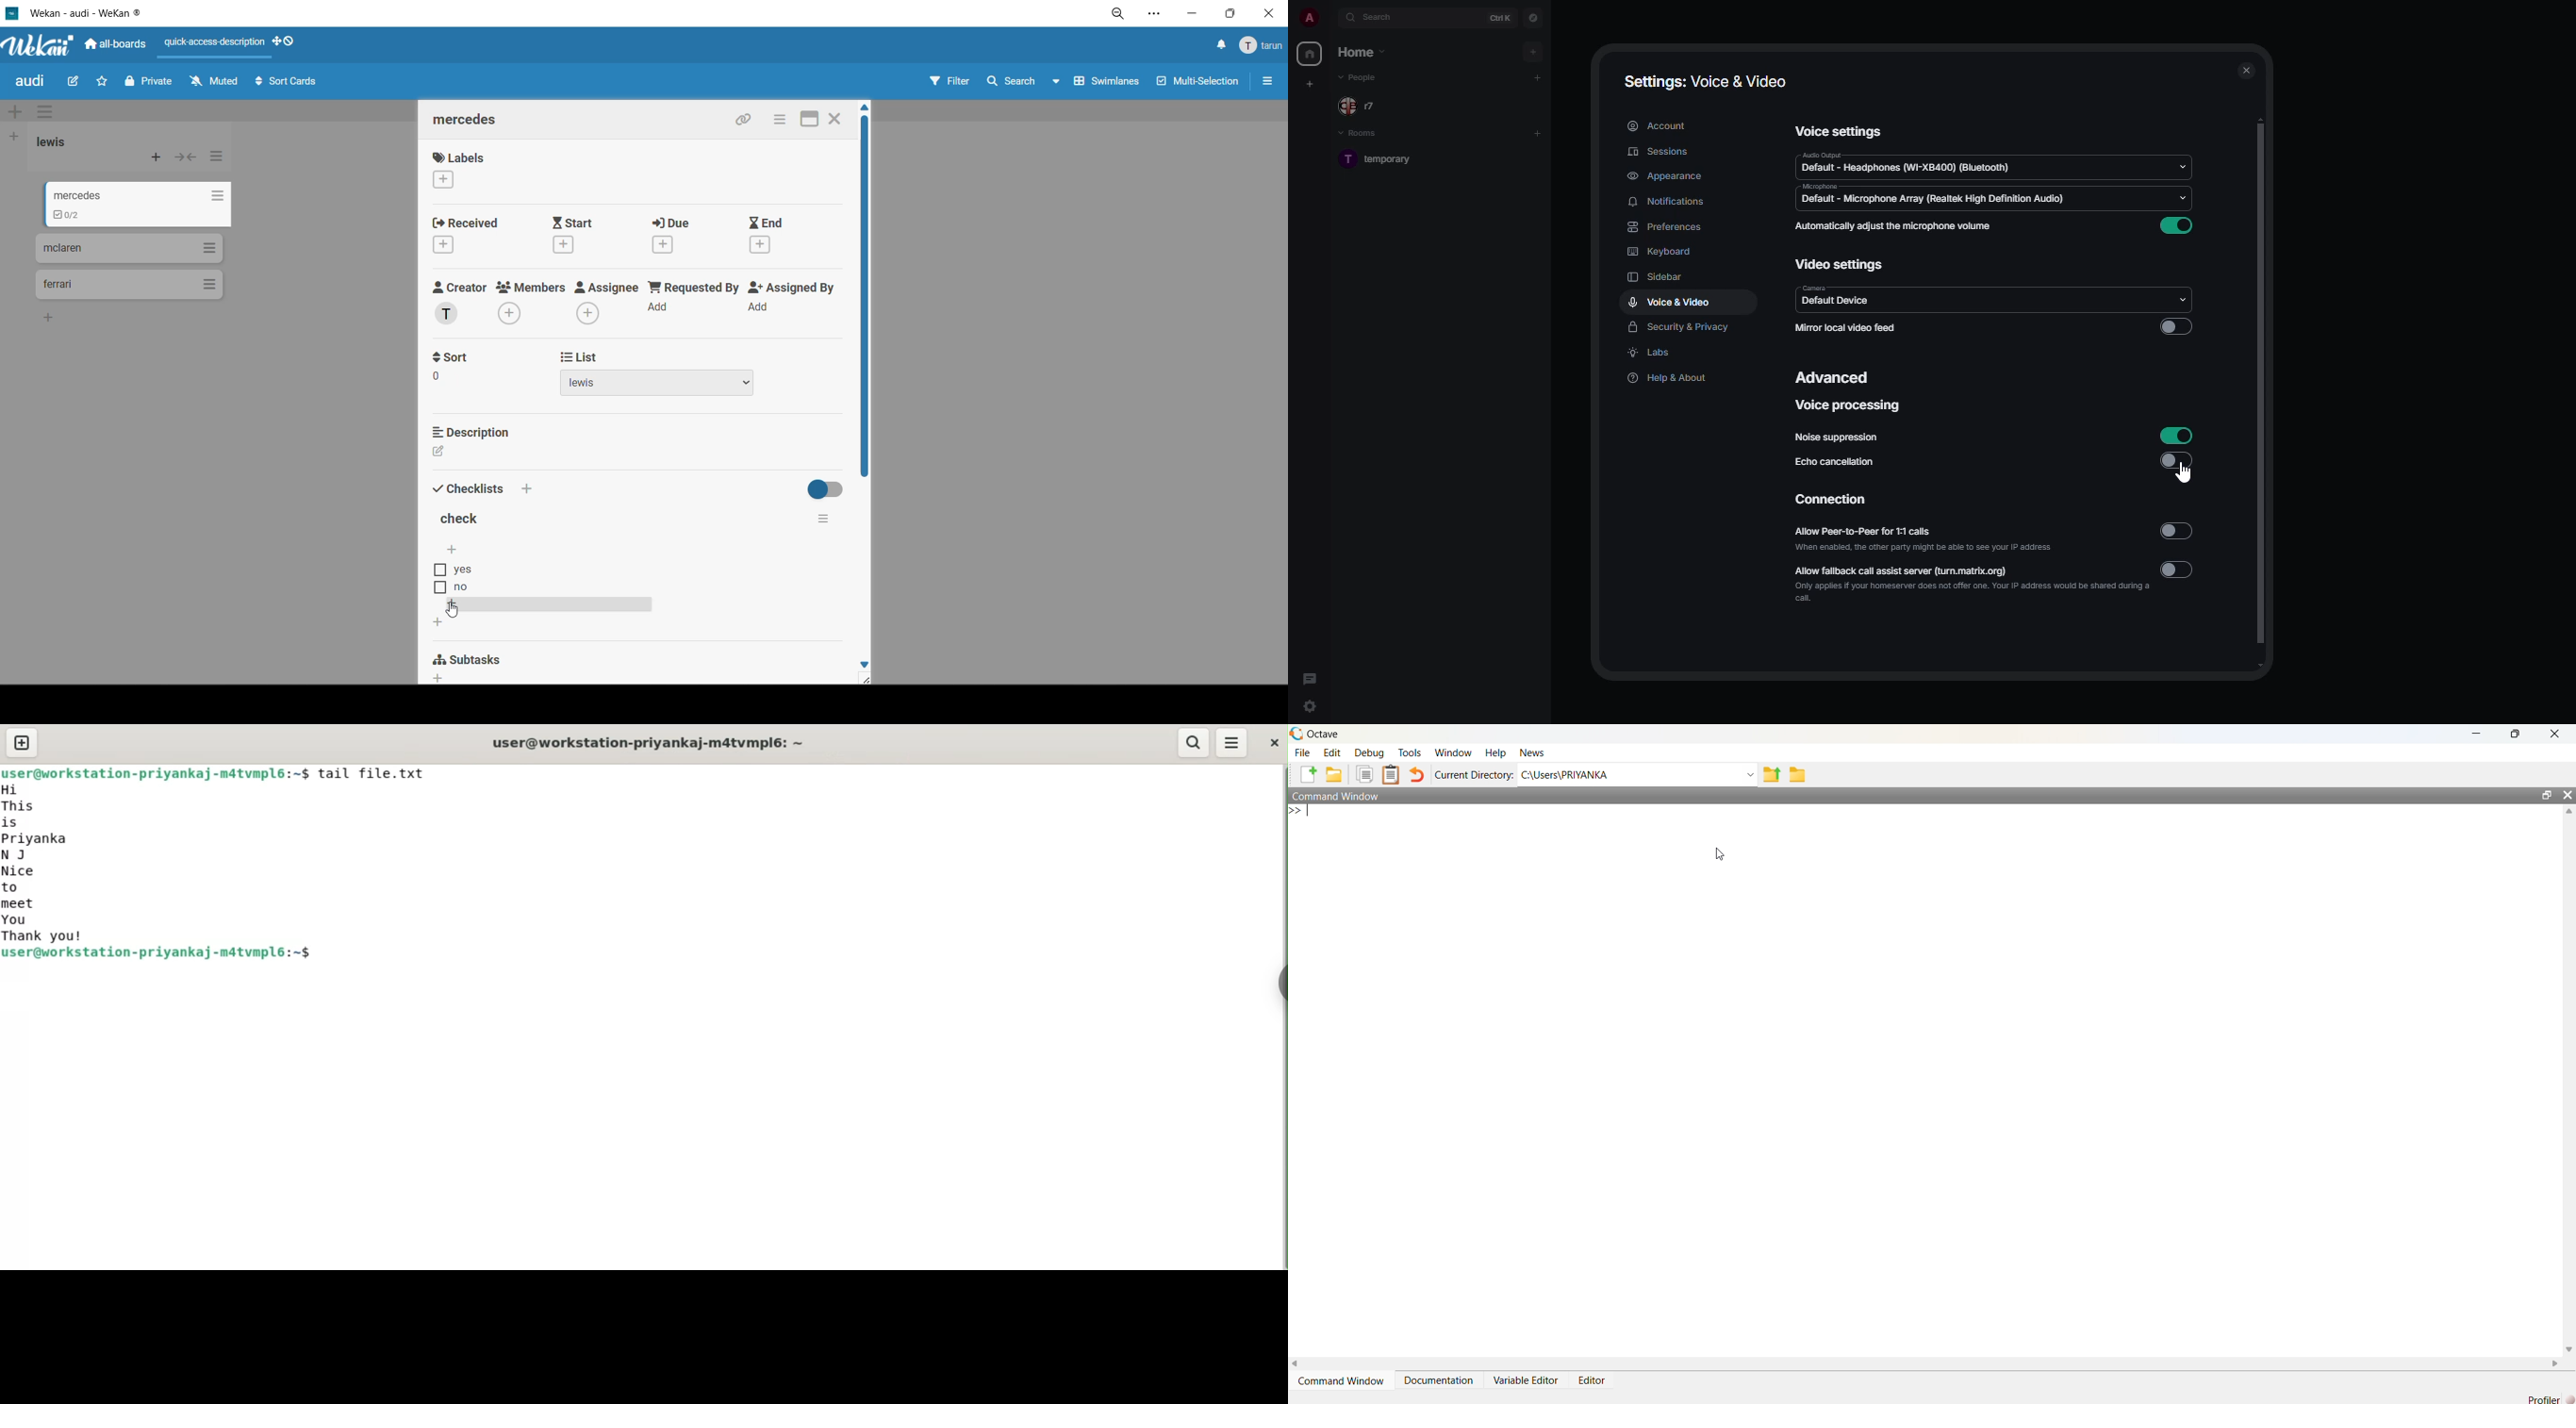 This screenshot has width=2576, height=1428. I want to click on disabled, so click(2181, 570).